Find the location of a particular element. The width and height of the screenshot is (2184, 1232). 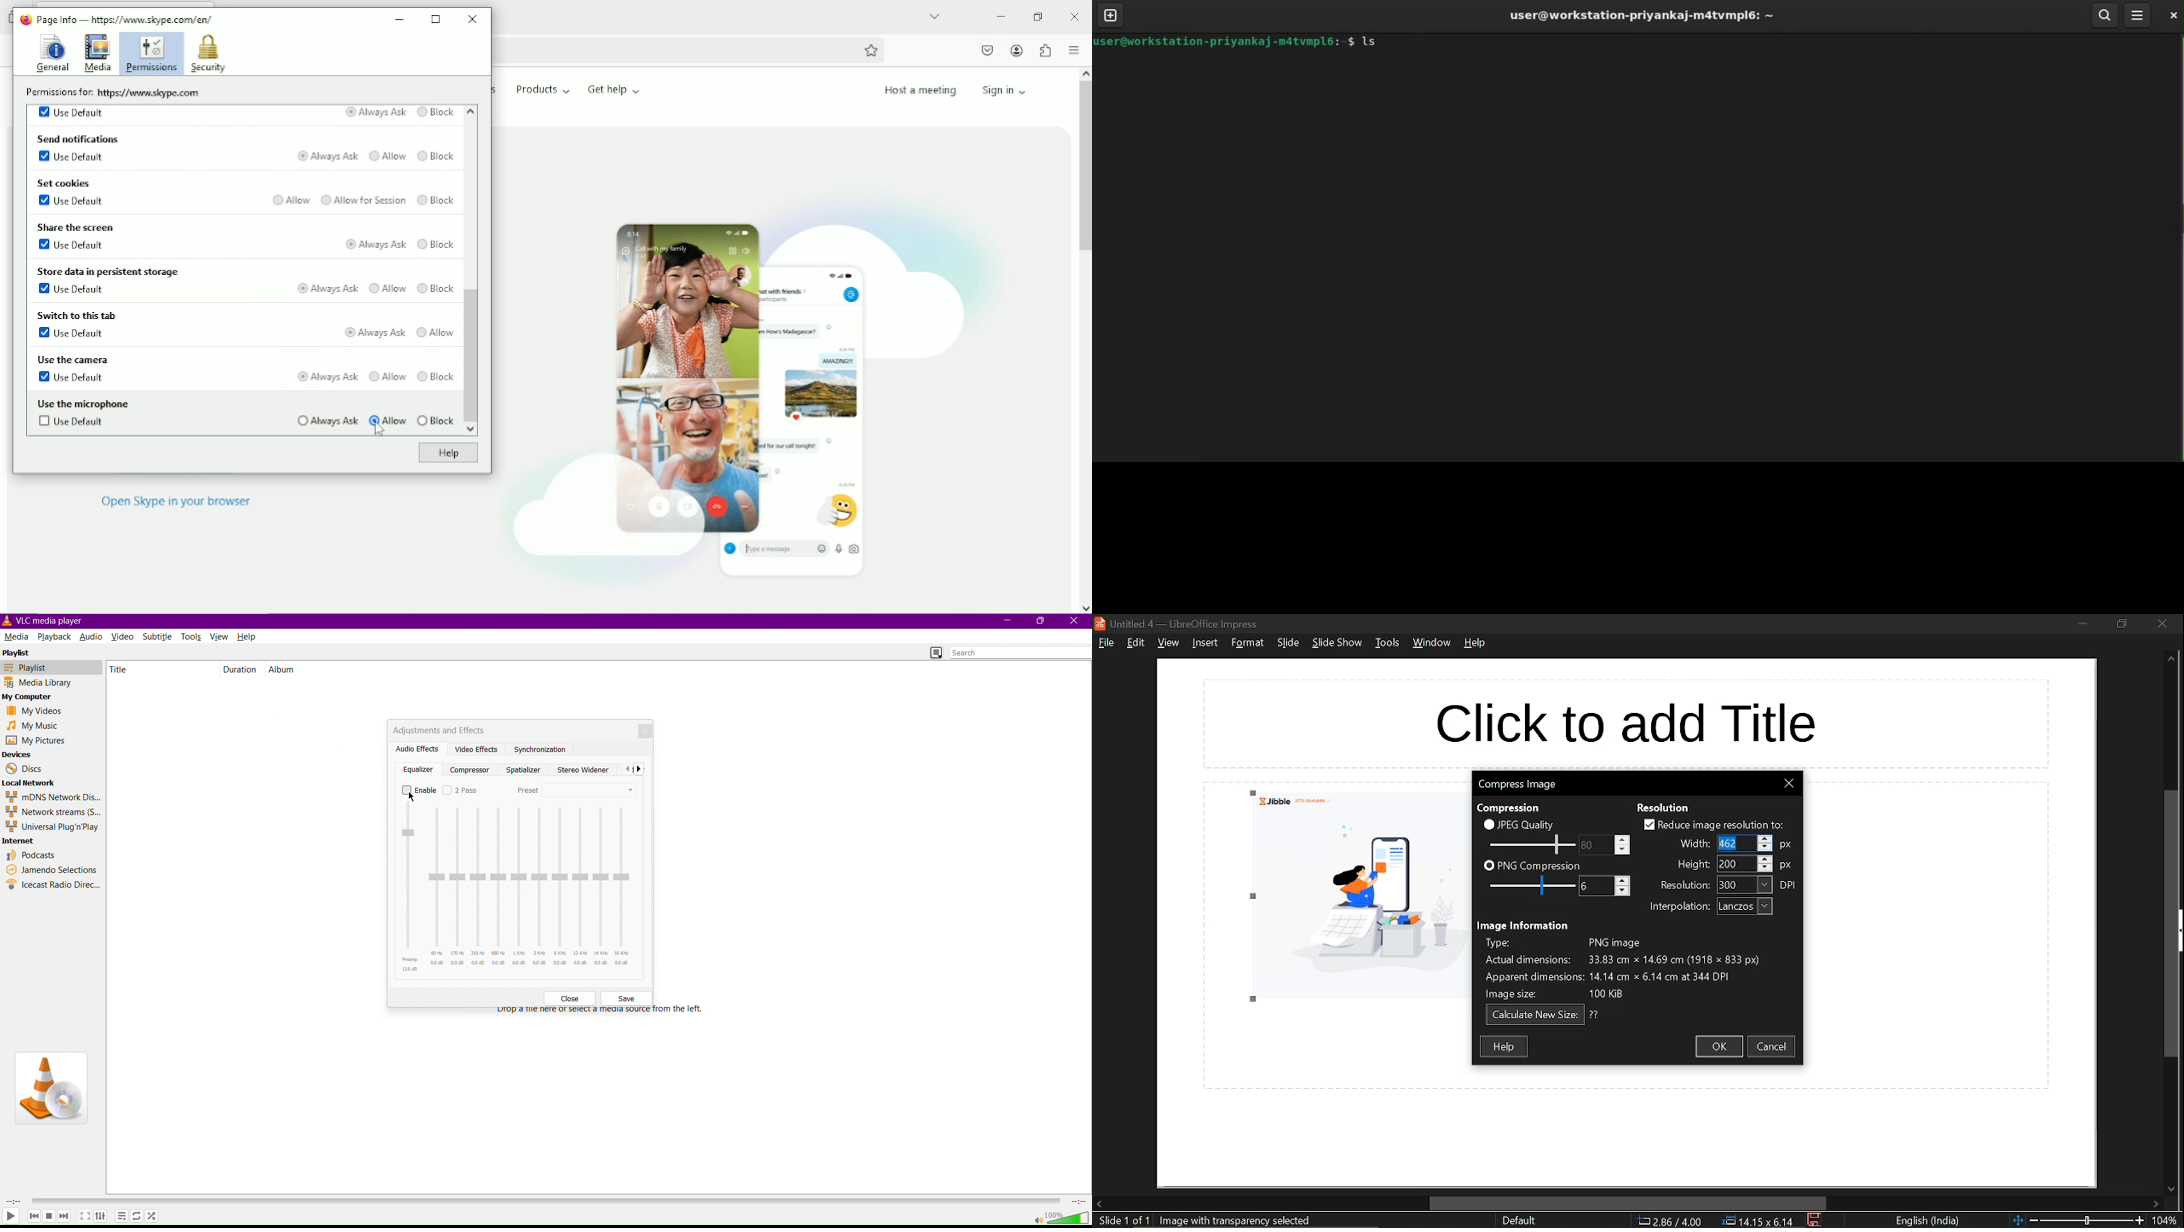

Jamendo Selections is located at coordinates (52, 870).